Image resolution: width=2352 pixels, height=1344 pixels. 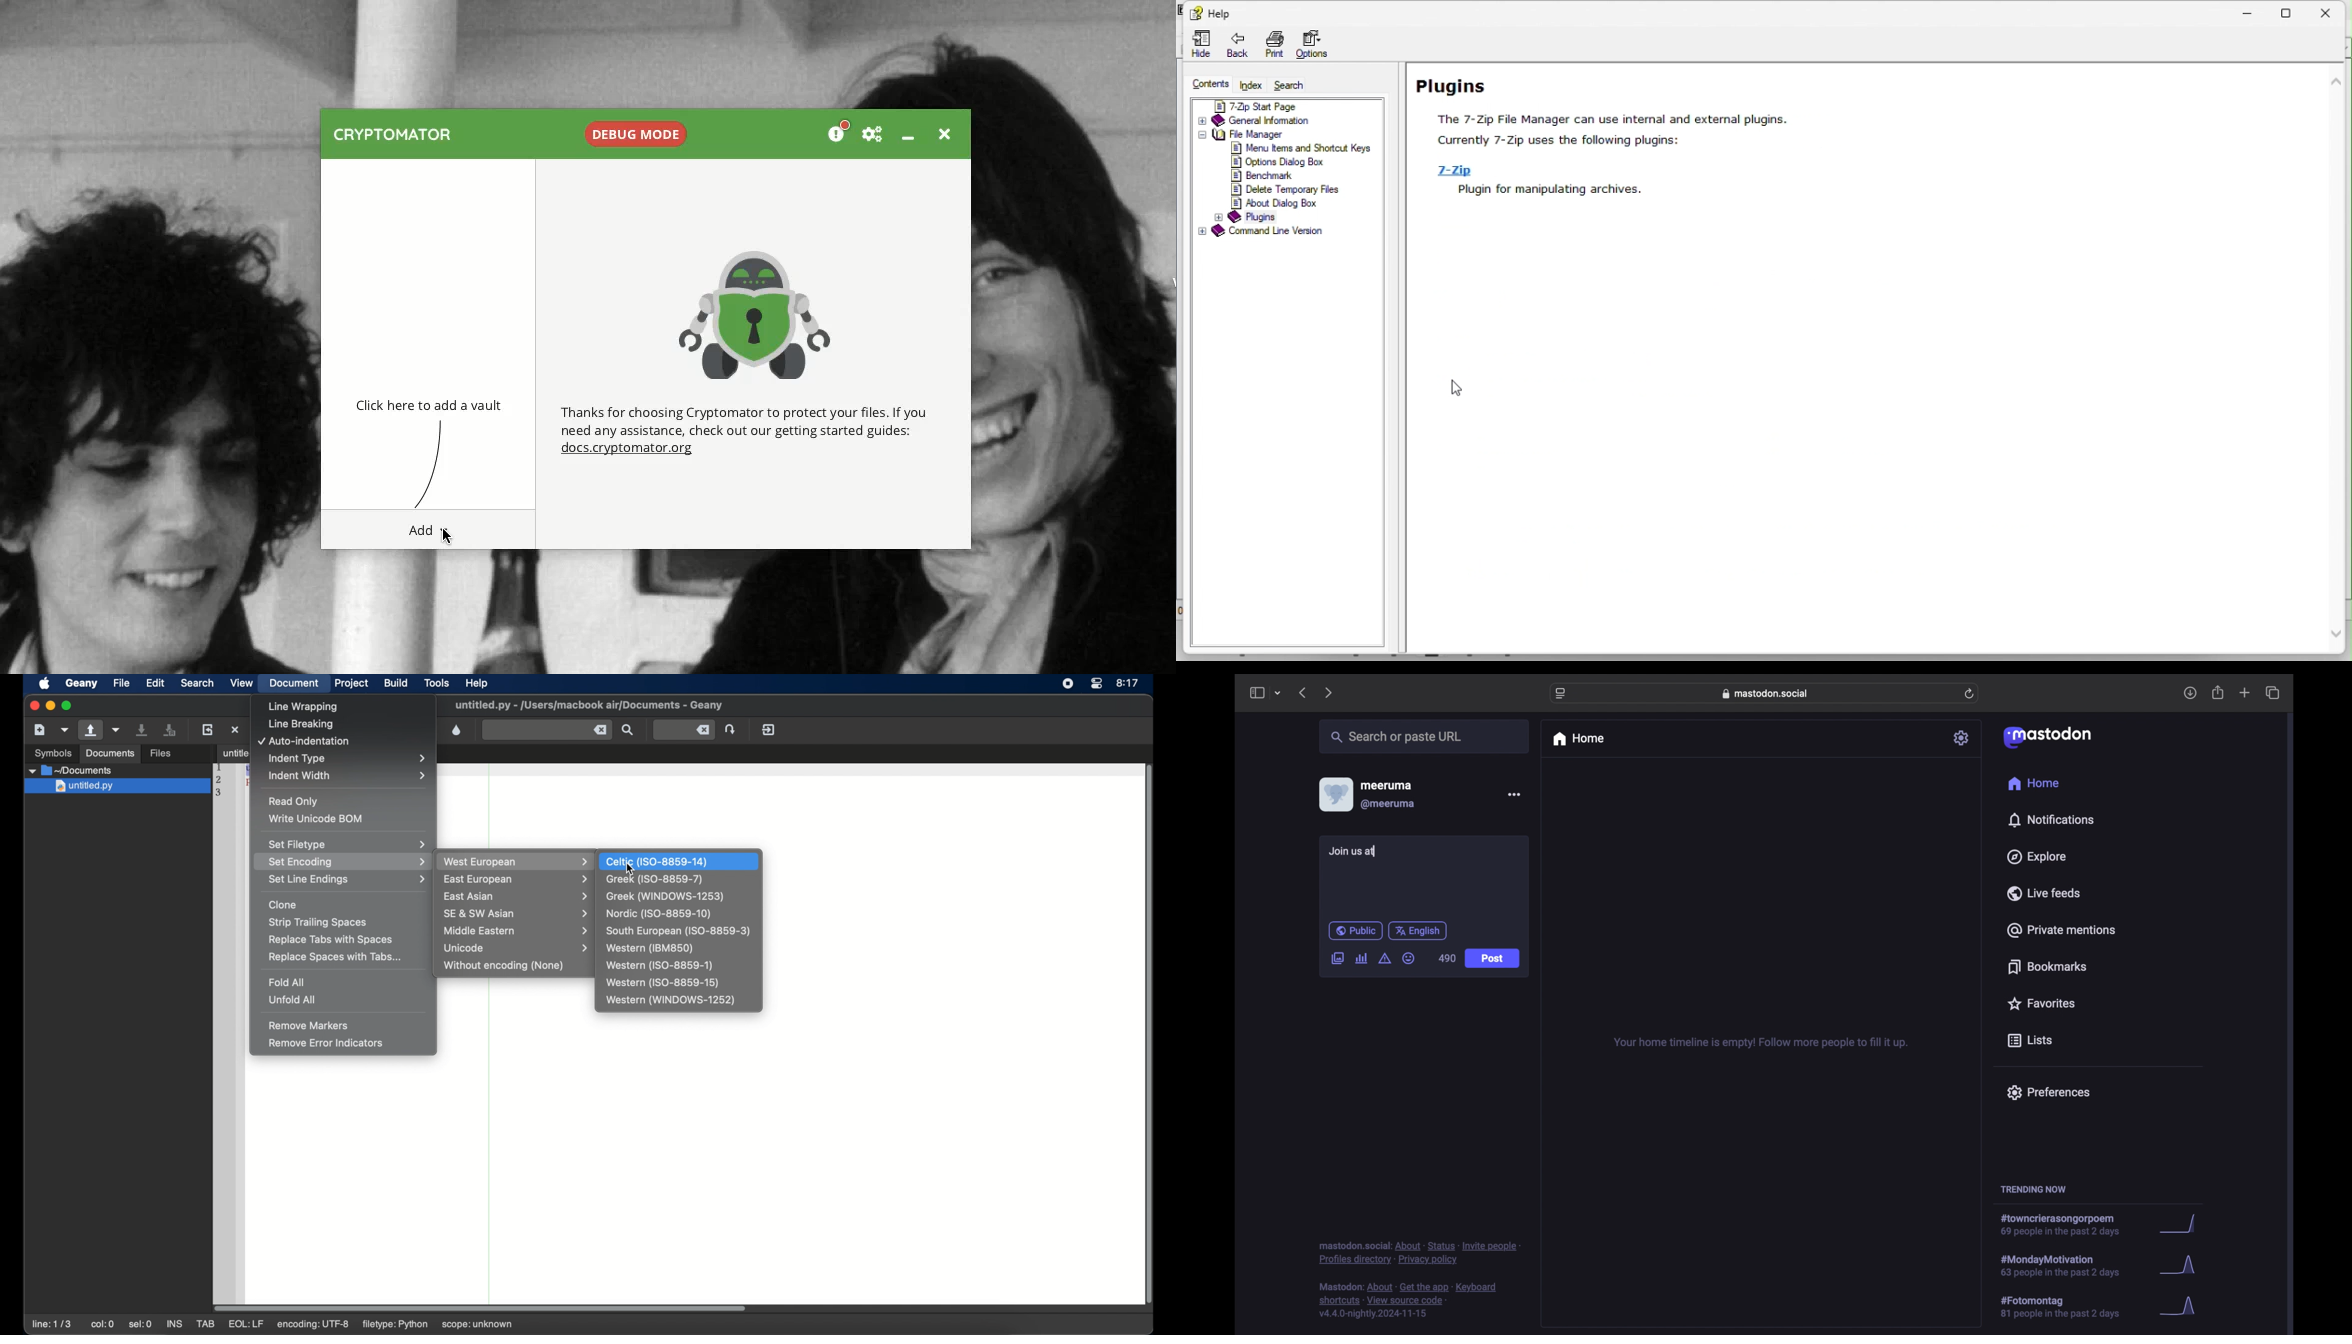 What do you see at coordinates (174, 1324) in the screenshot?
I see `ins` at bounding box center [174, 1324].